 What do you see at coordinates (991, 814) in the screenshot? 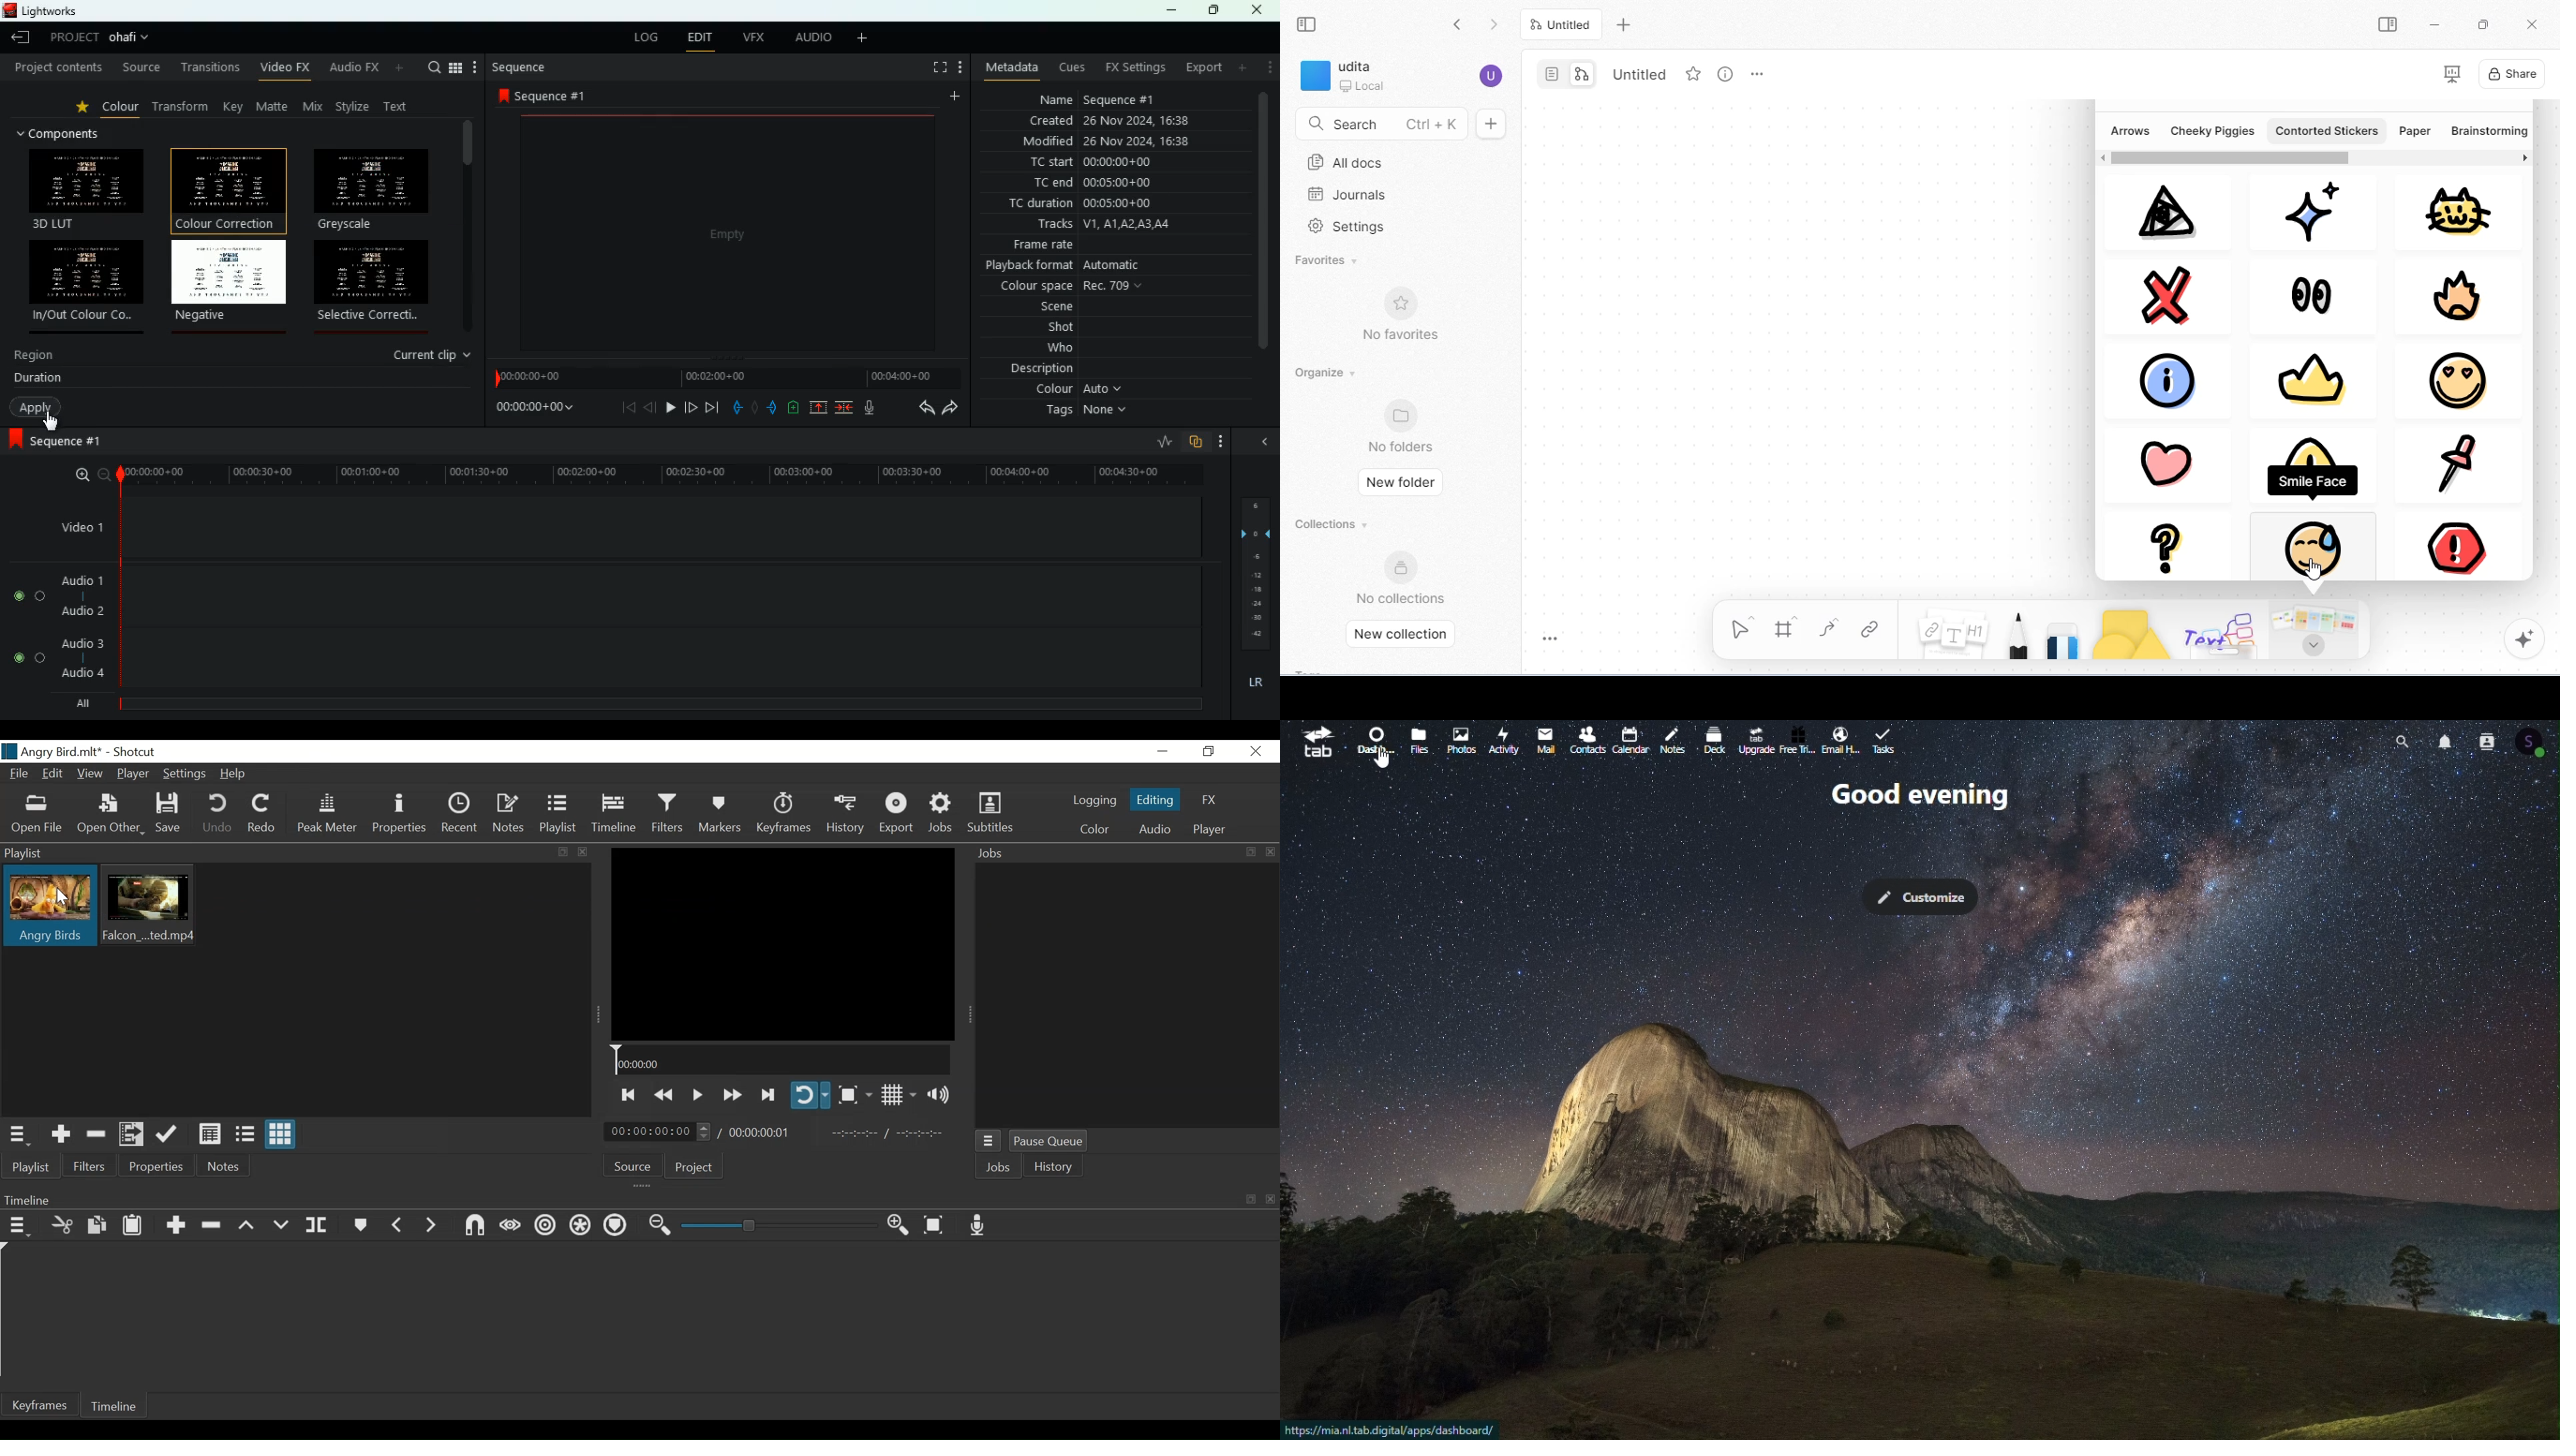
I see `Subtitles` at bounding box center [991, 814].